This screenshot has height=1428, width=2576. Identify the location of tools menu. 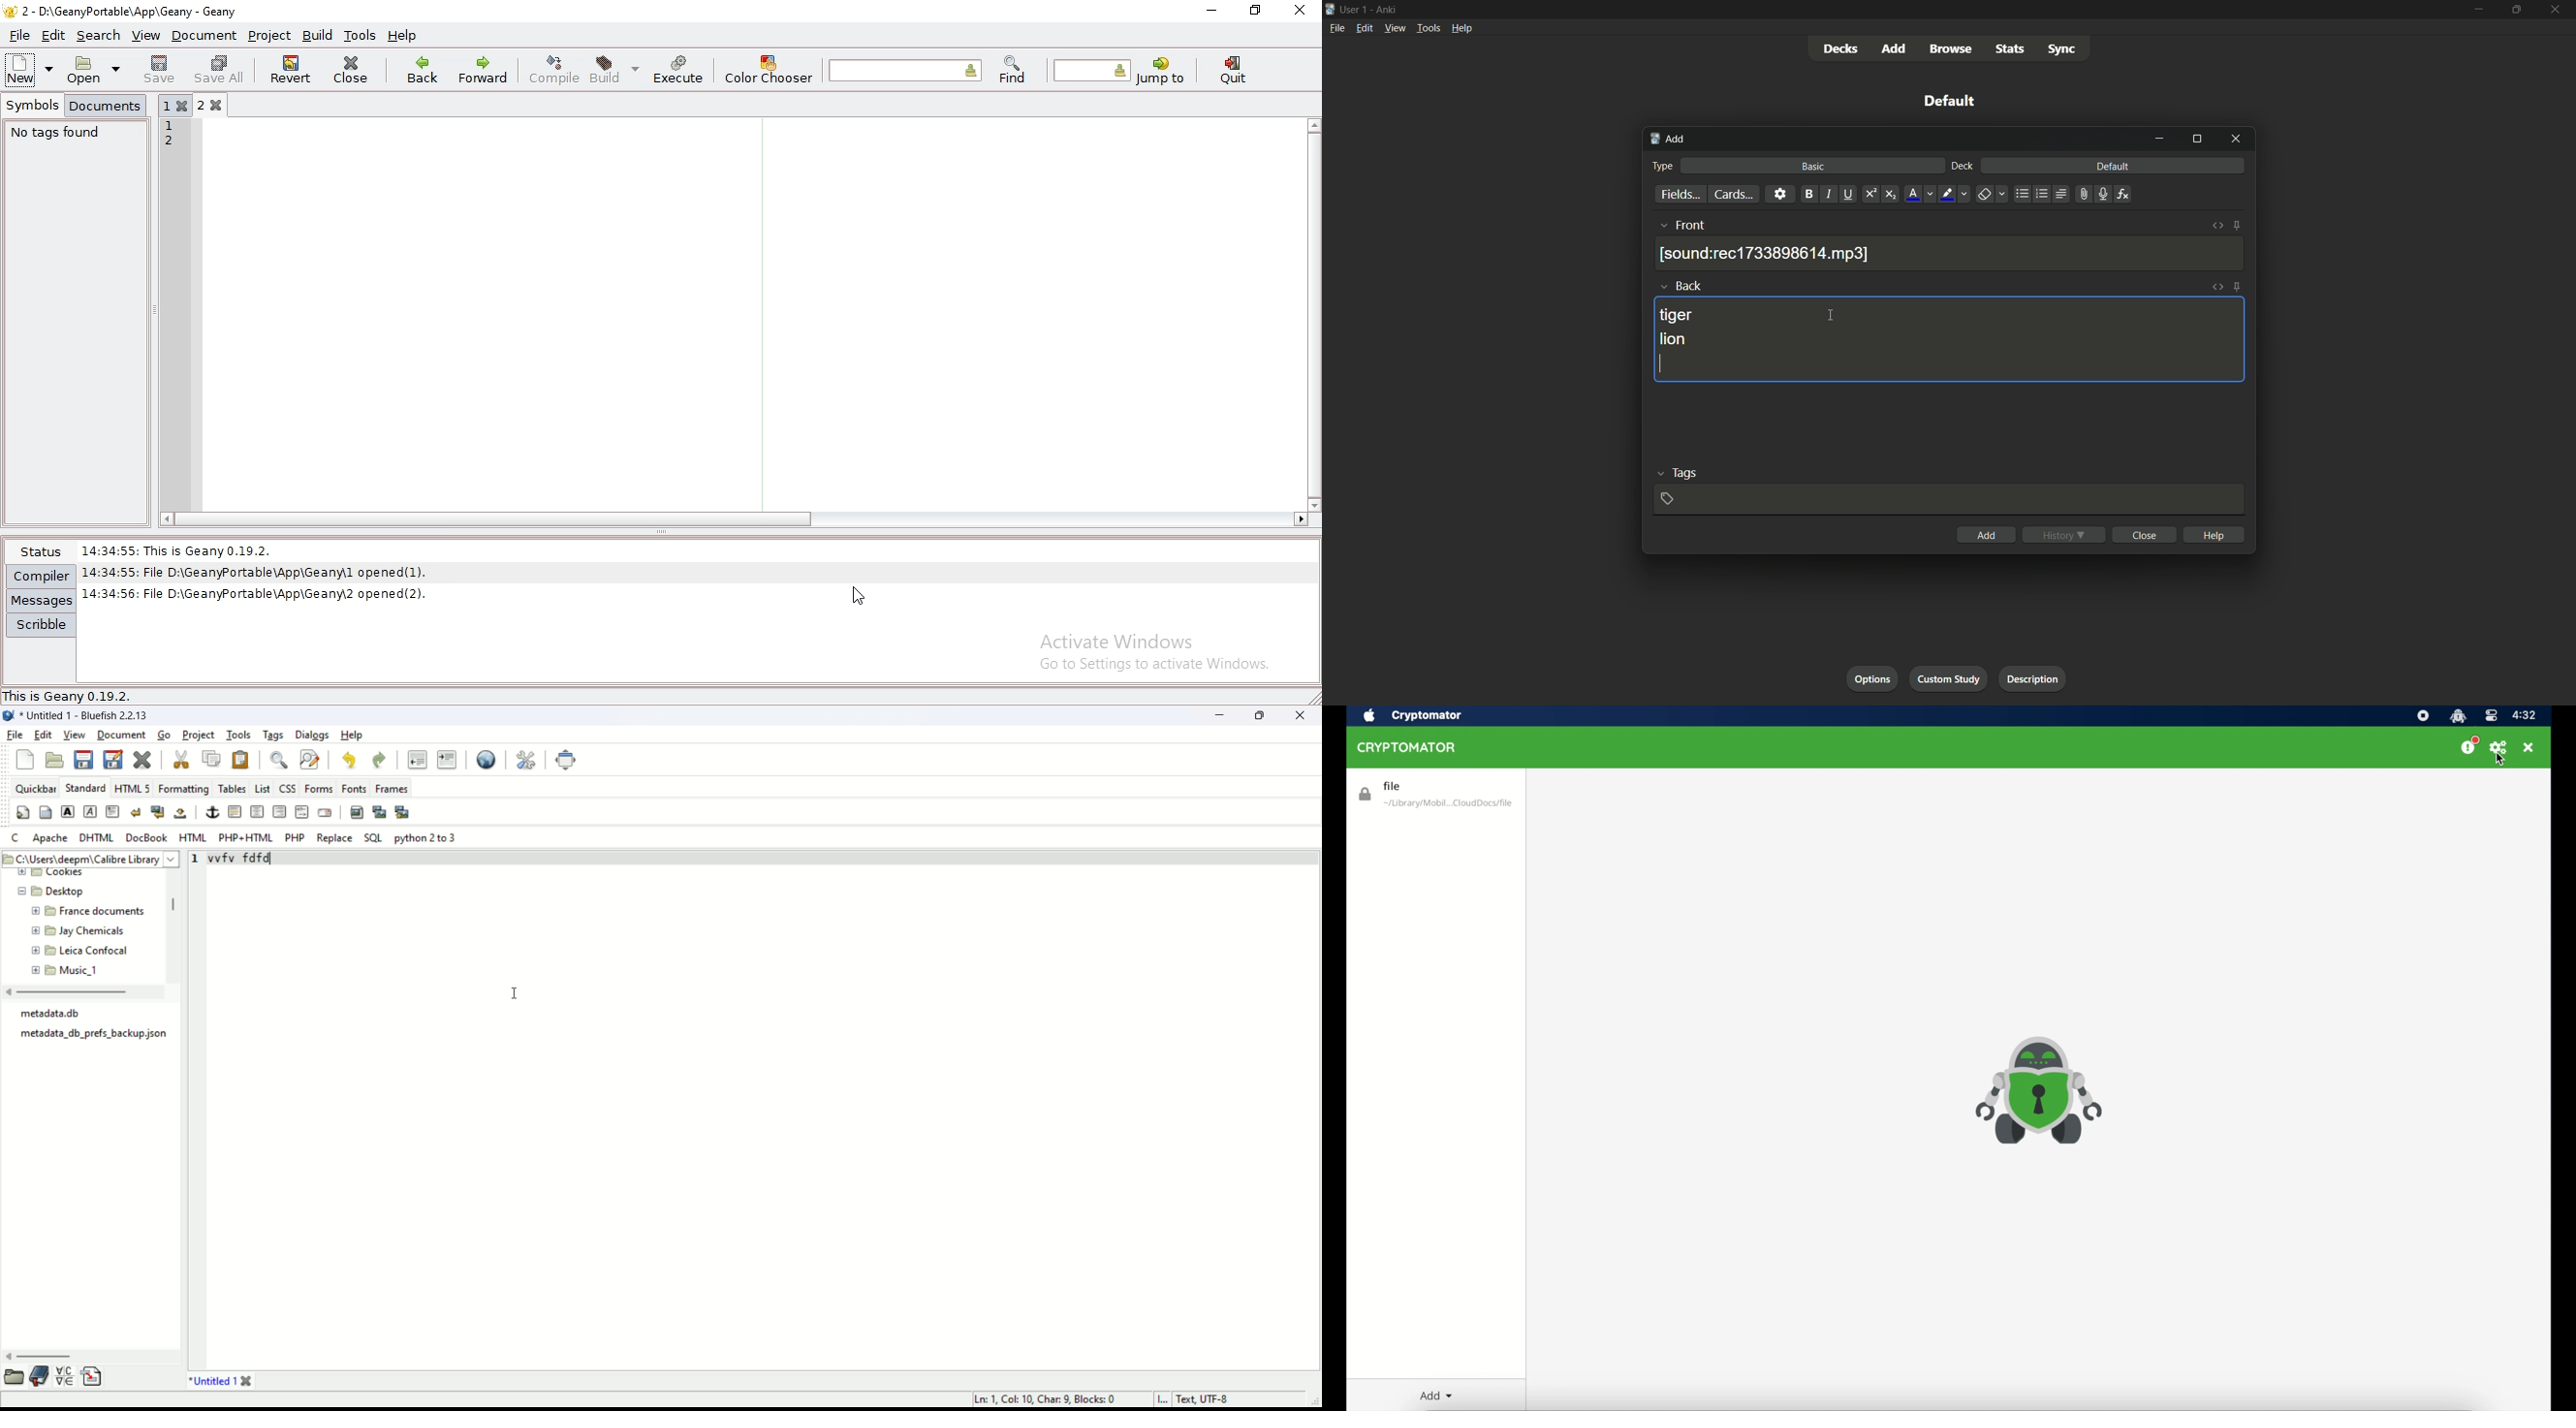
(1428, 29).